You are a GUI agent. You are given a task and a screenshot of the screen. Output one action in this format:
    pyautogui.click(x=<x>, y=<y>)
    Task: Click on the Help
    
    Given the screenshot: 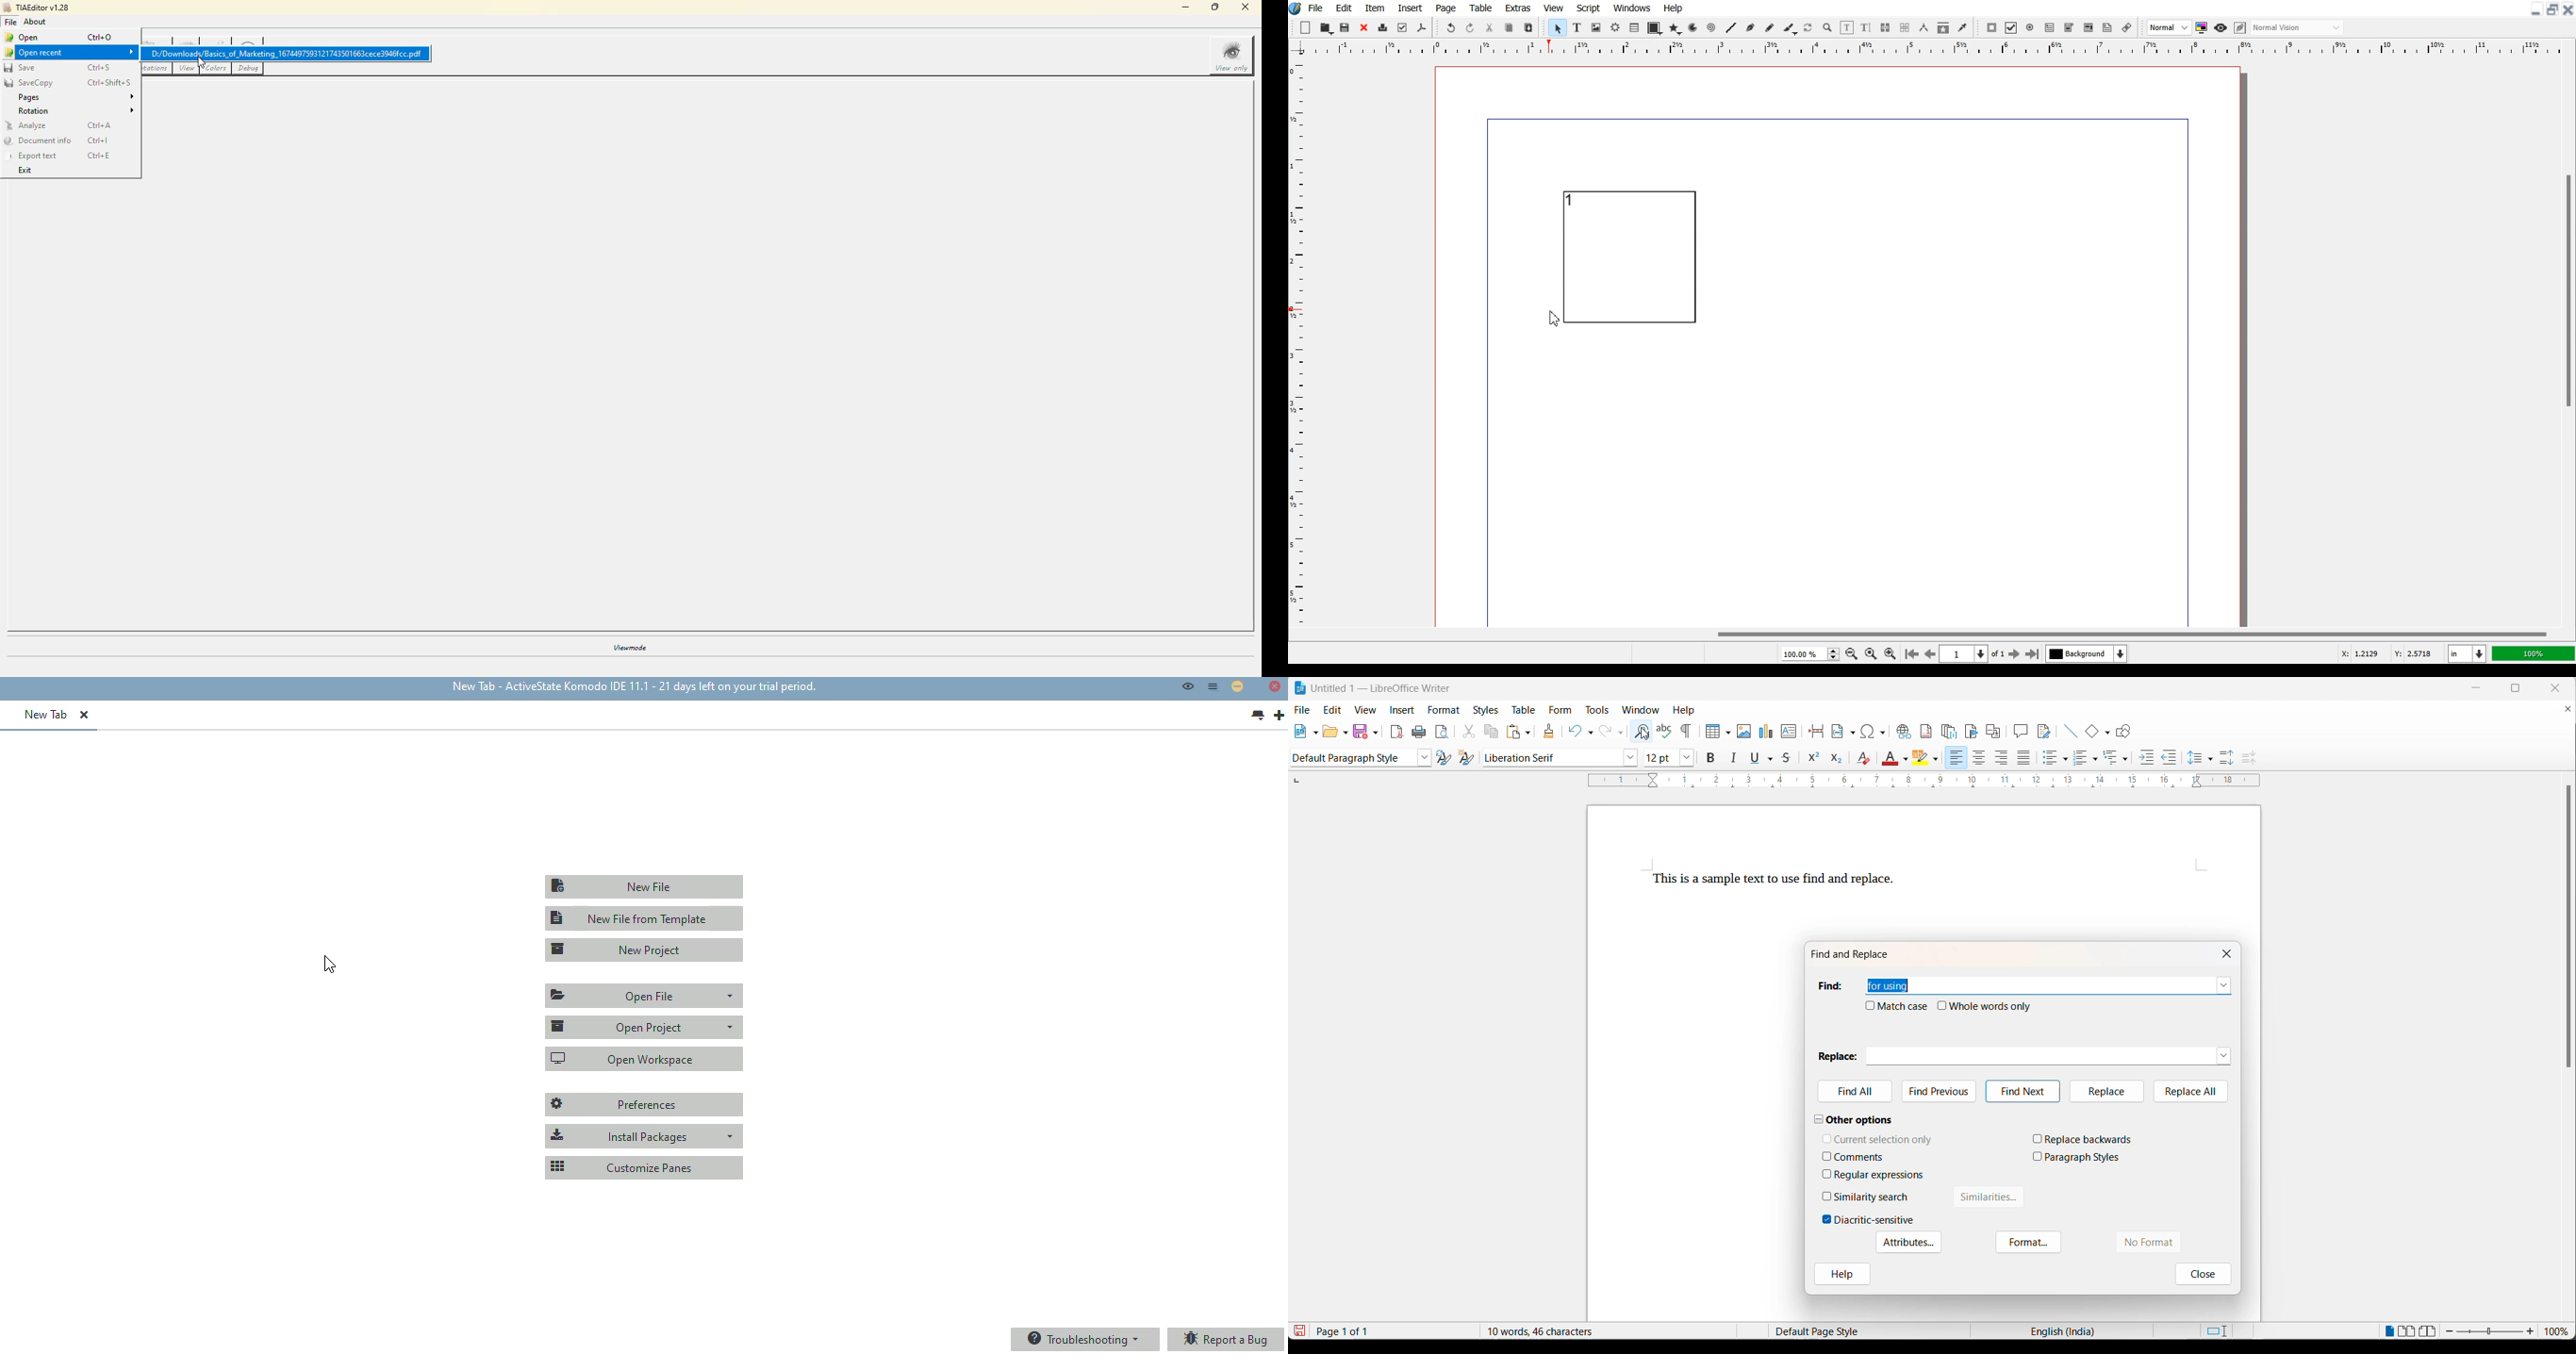 What is the action you would take?
    pyautogui.click(x=1672, y=8)
    